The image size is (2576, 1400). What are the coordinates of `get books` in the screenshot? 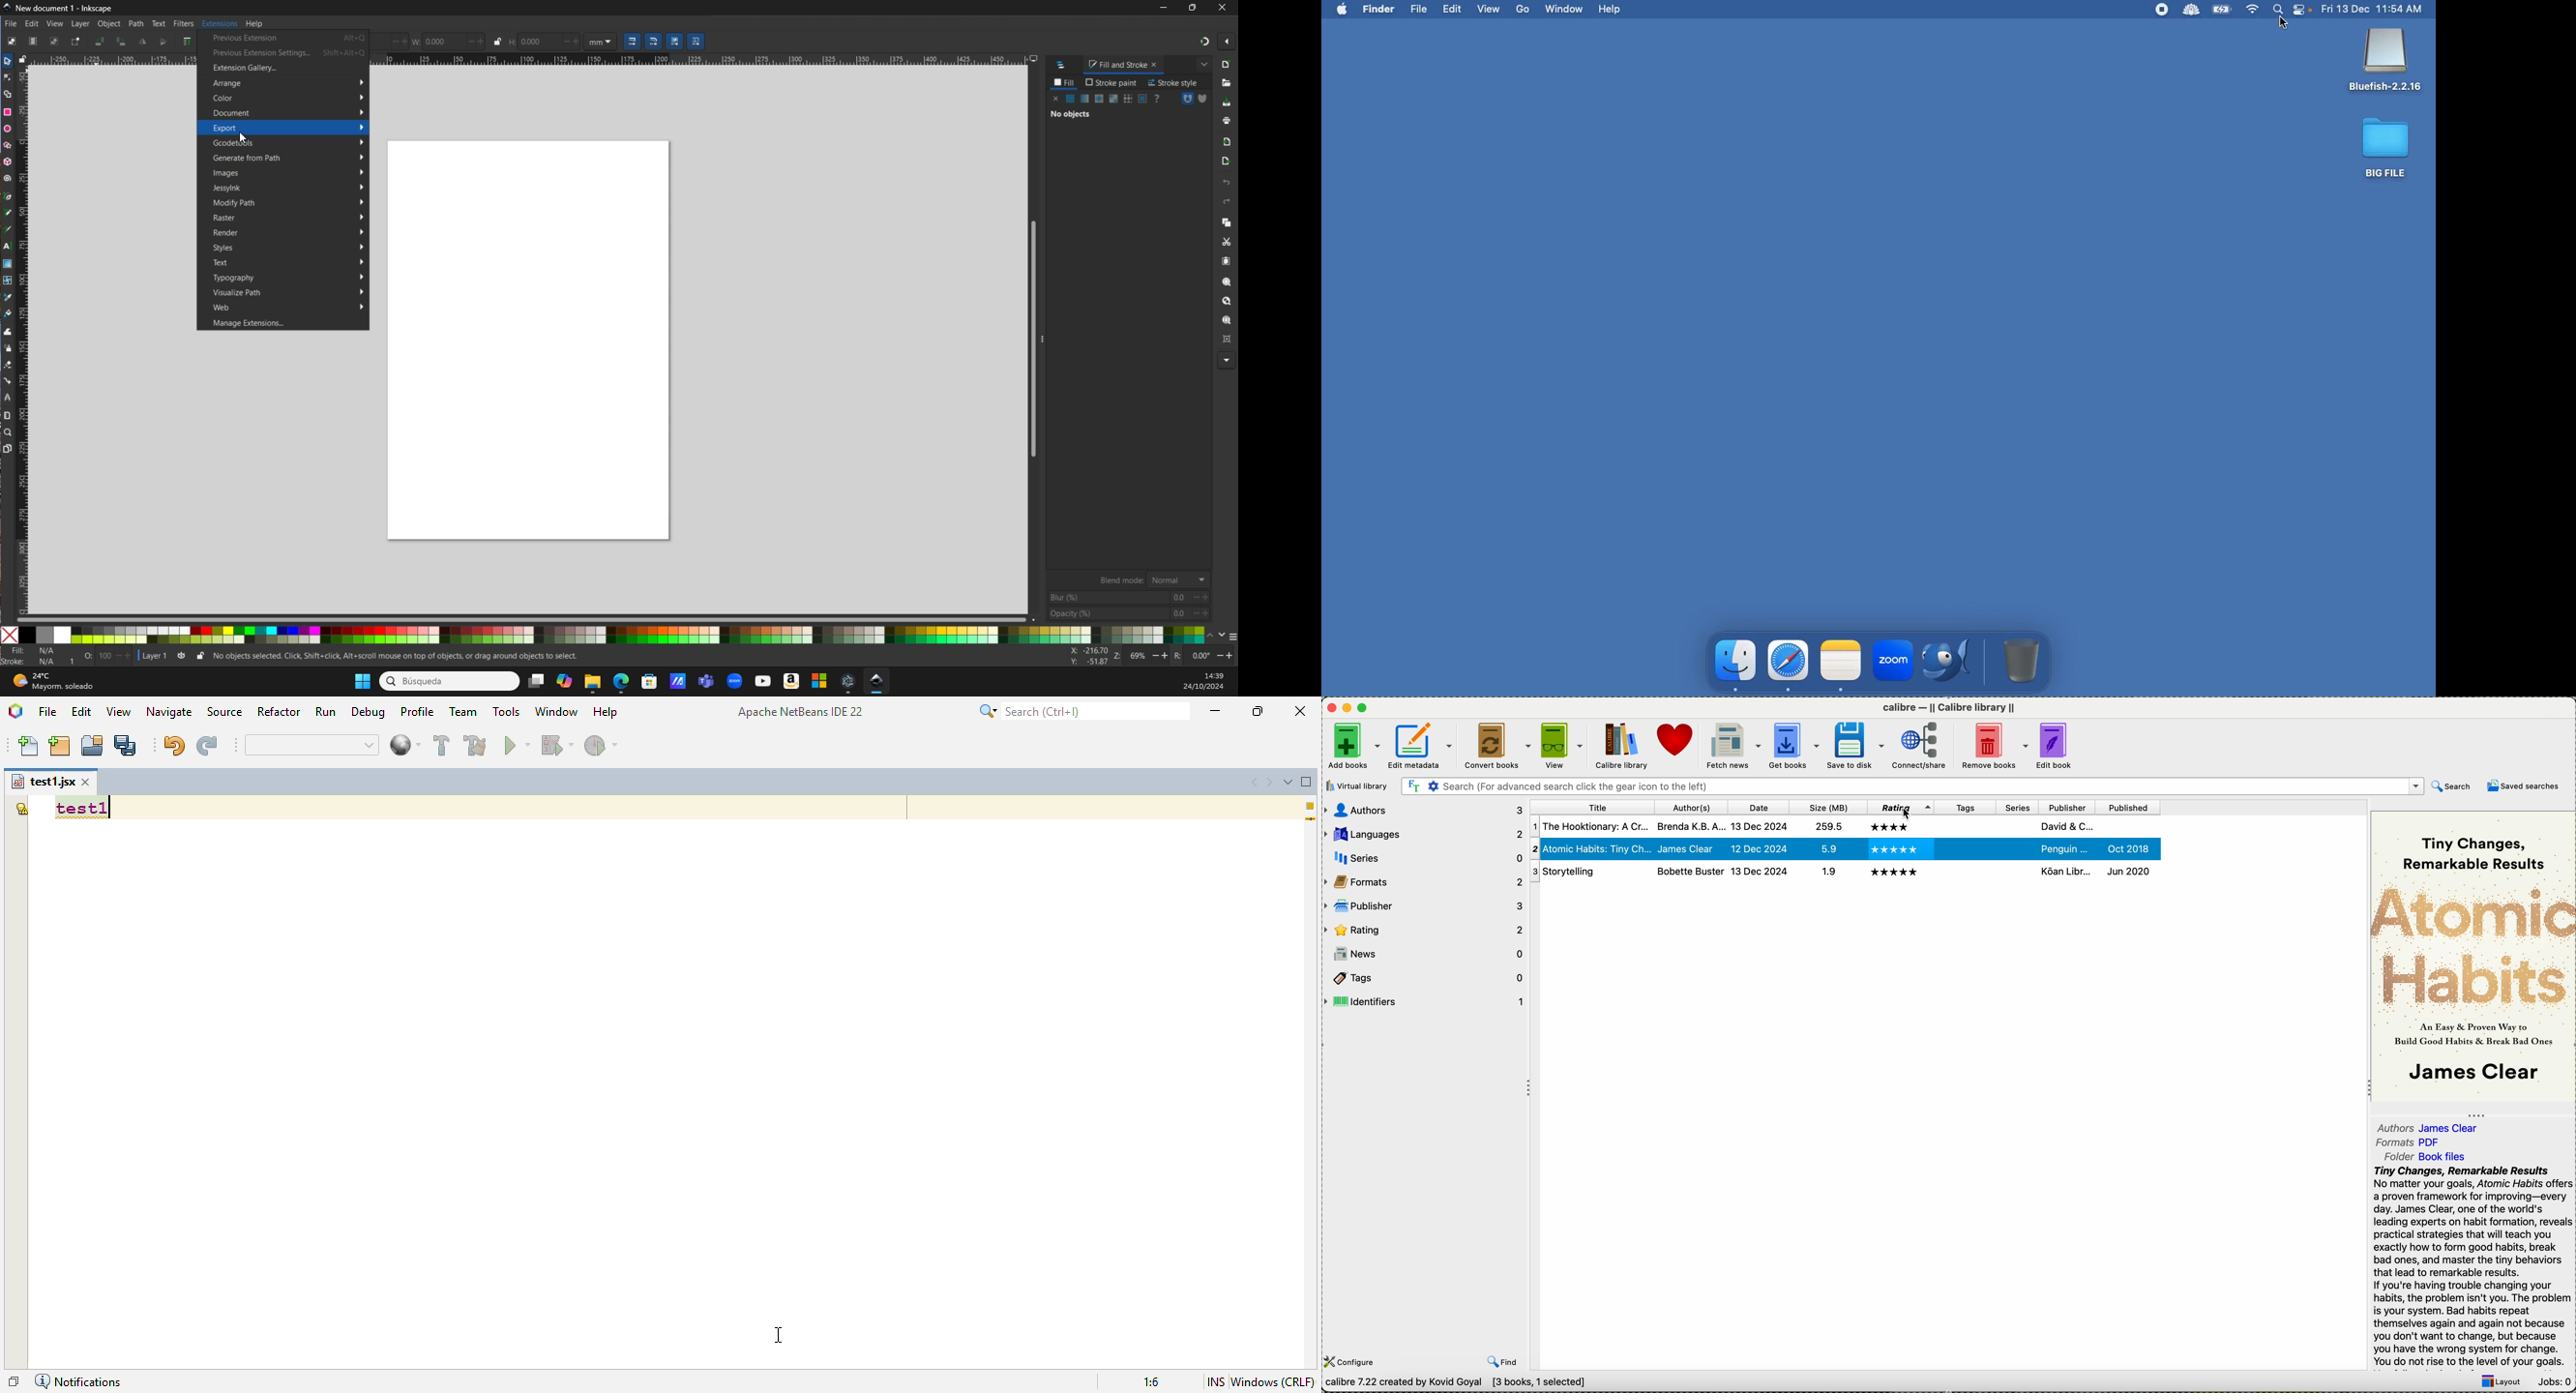 It's located at (1795, 746).